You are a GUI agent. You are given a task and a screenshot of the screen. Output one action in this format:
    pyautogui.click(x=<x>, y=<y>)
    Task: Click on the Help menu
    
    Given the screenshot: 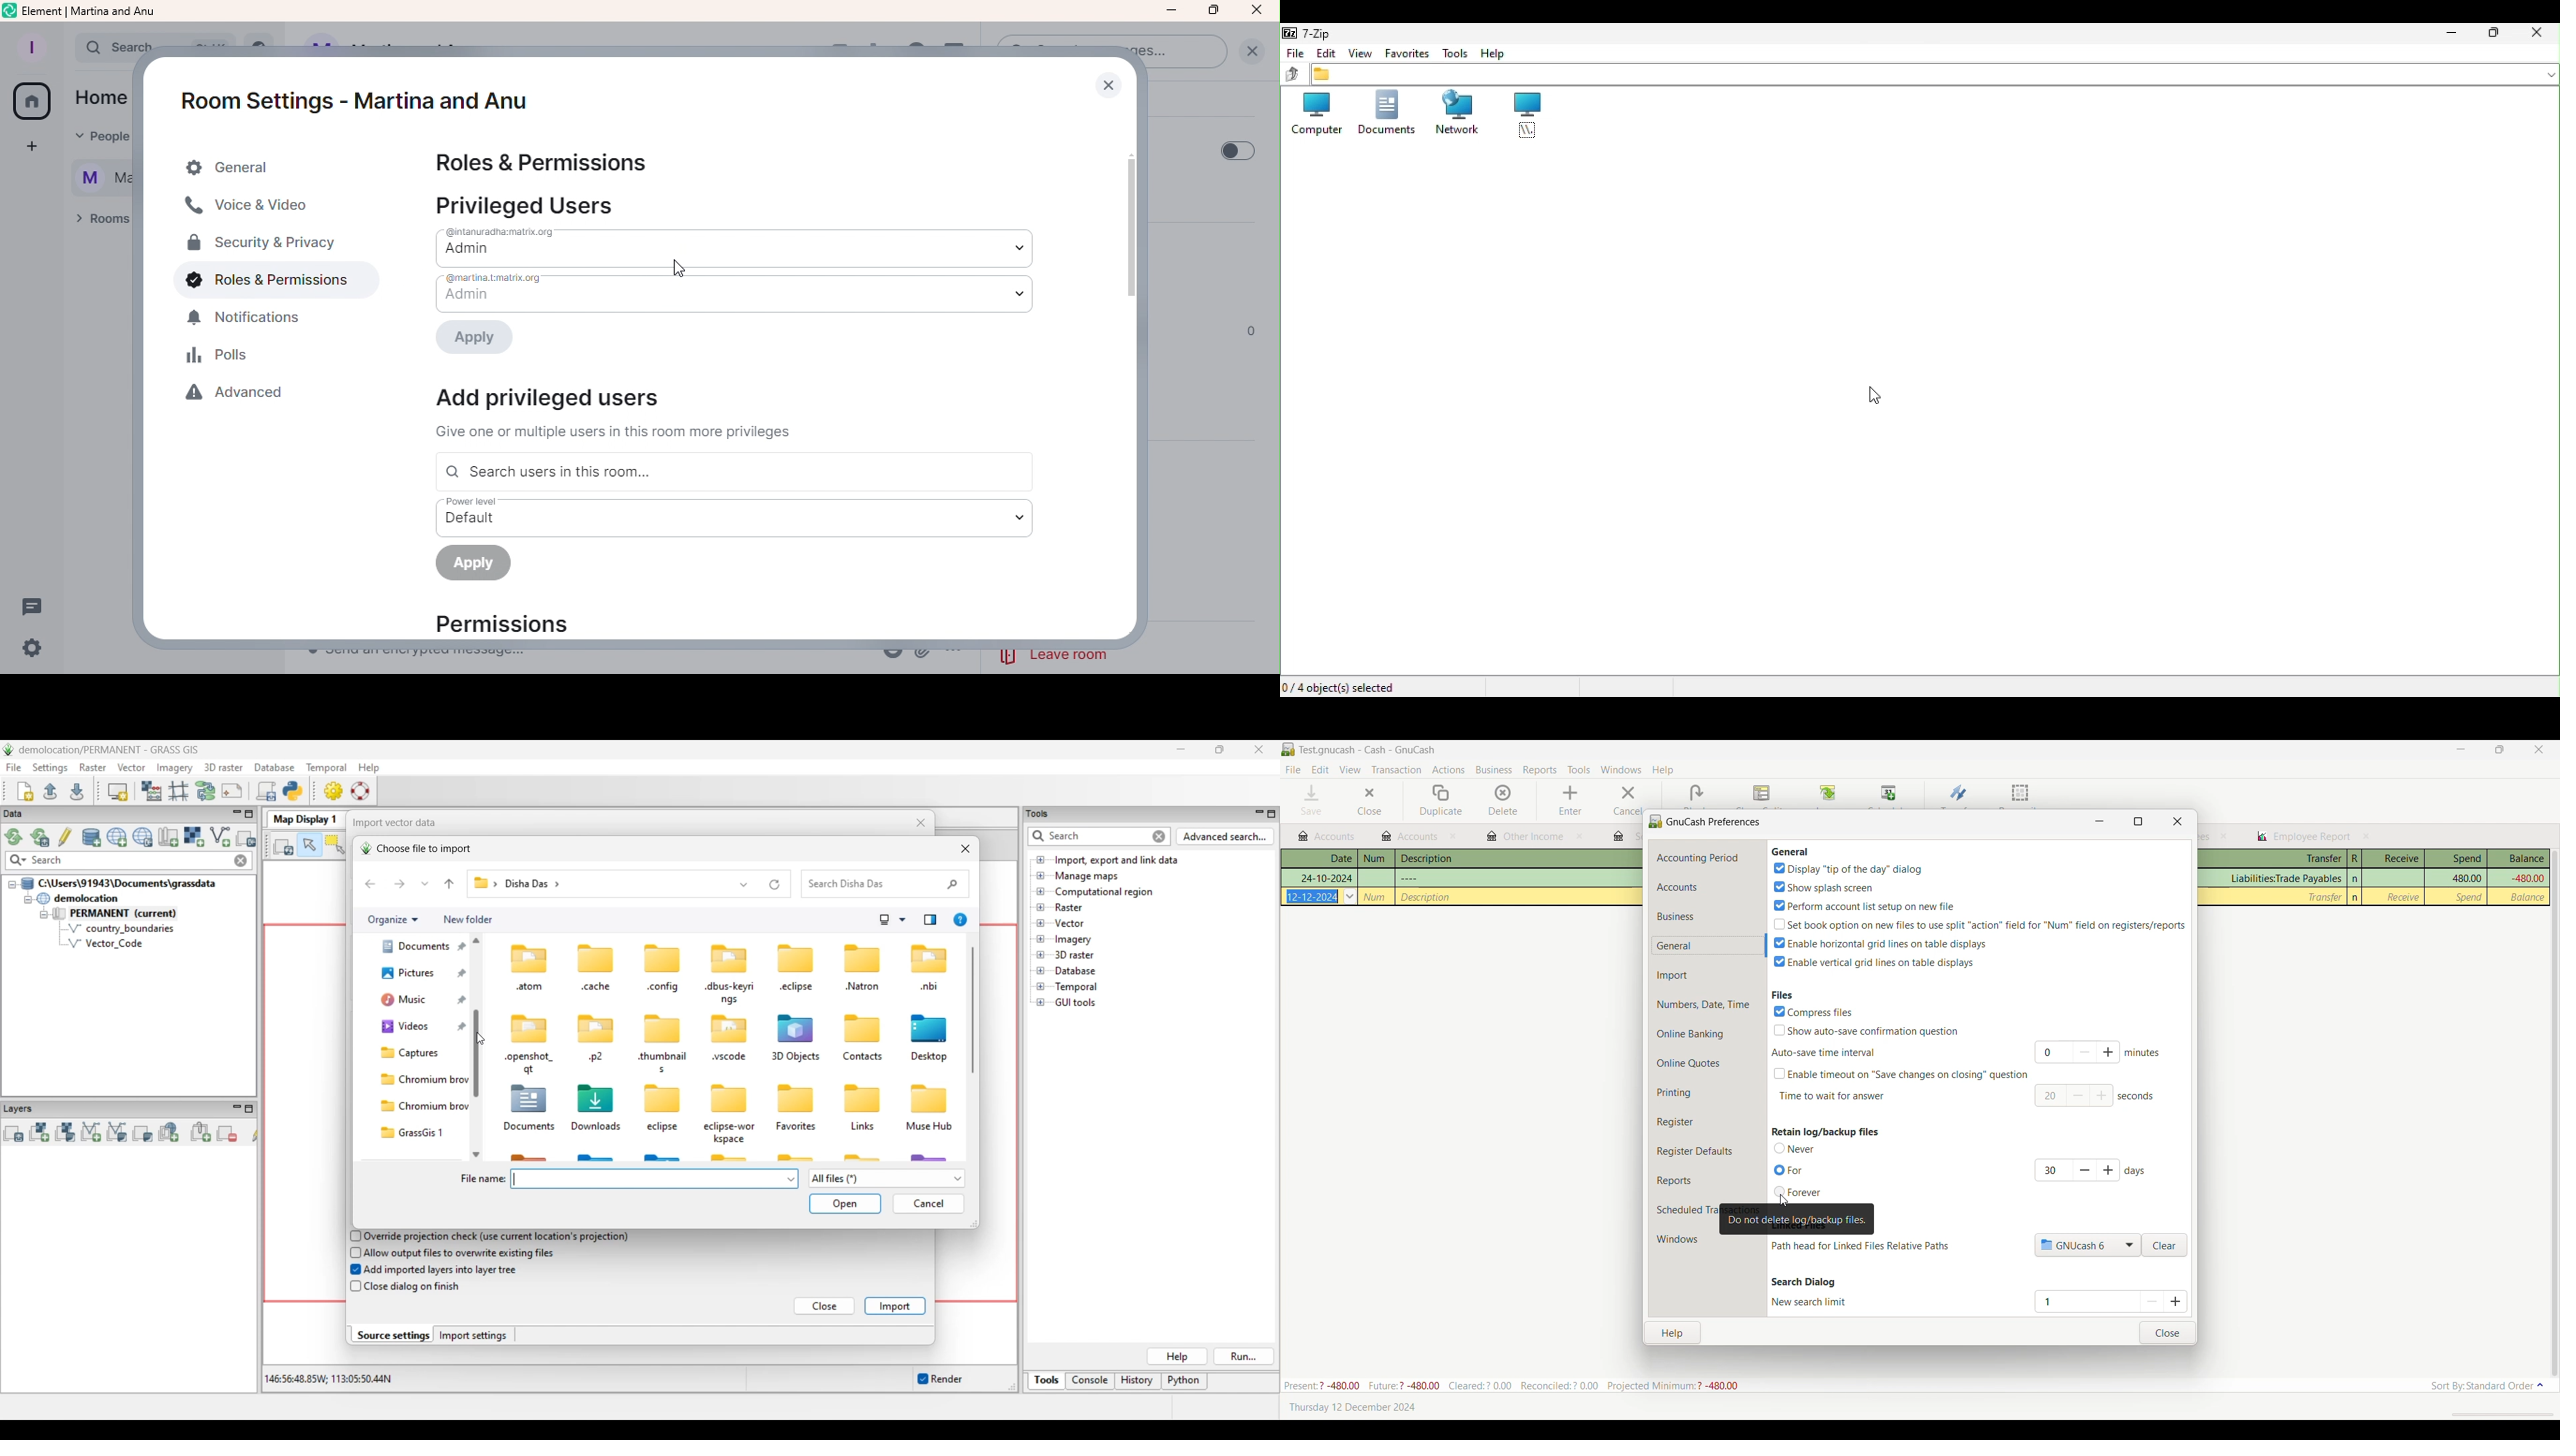 What is the action you would take?
    pyautogui.click(x=1663, y=771)
    